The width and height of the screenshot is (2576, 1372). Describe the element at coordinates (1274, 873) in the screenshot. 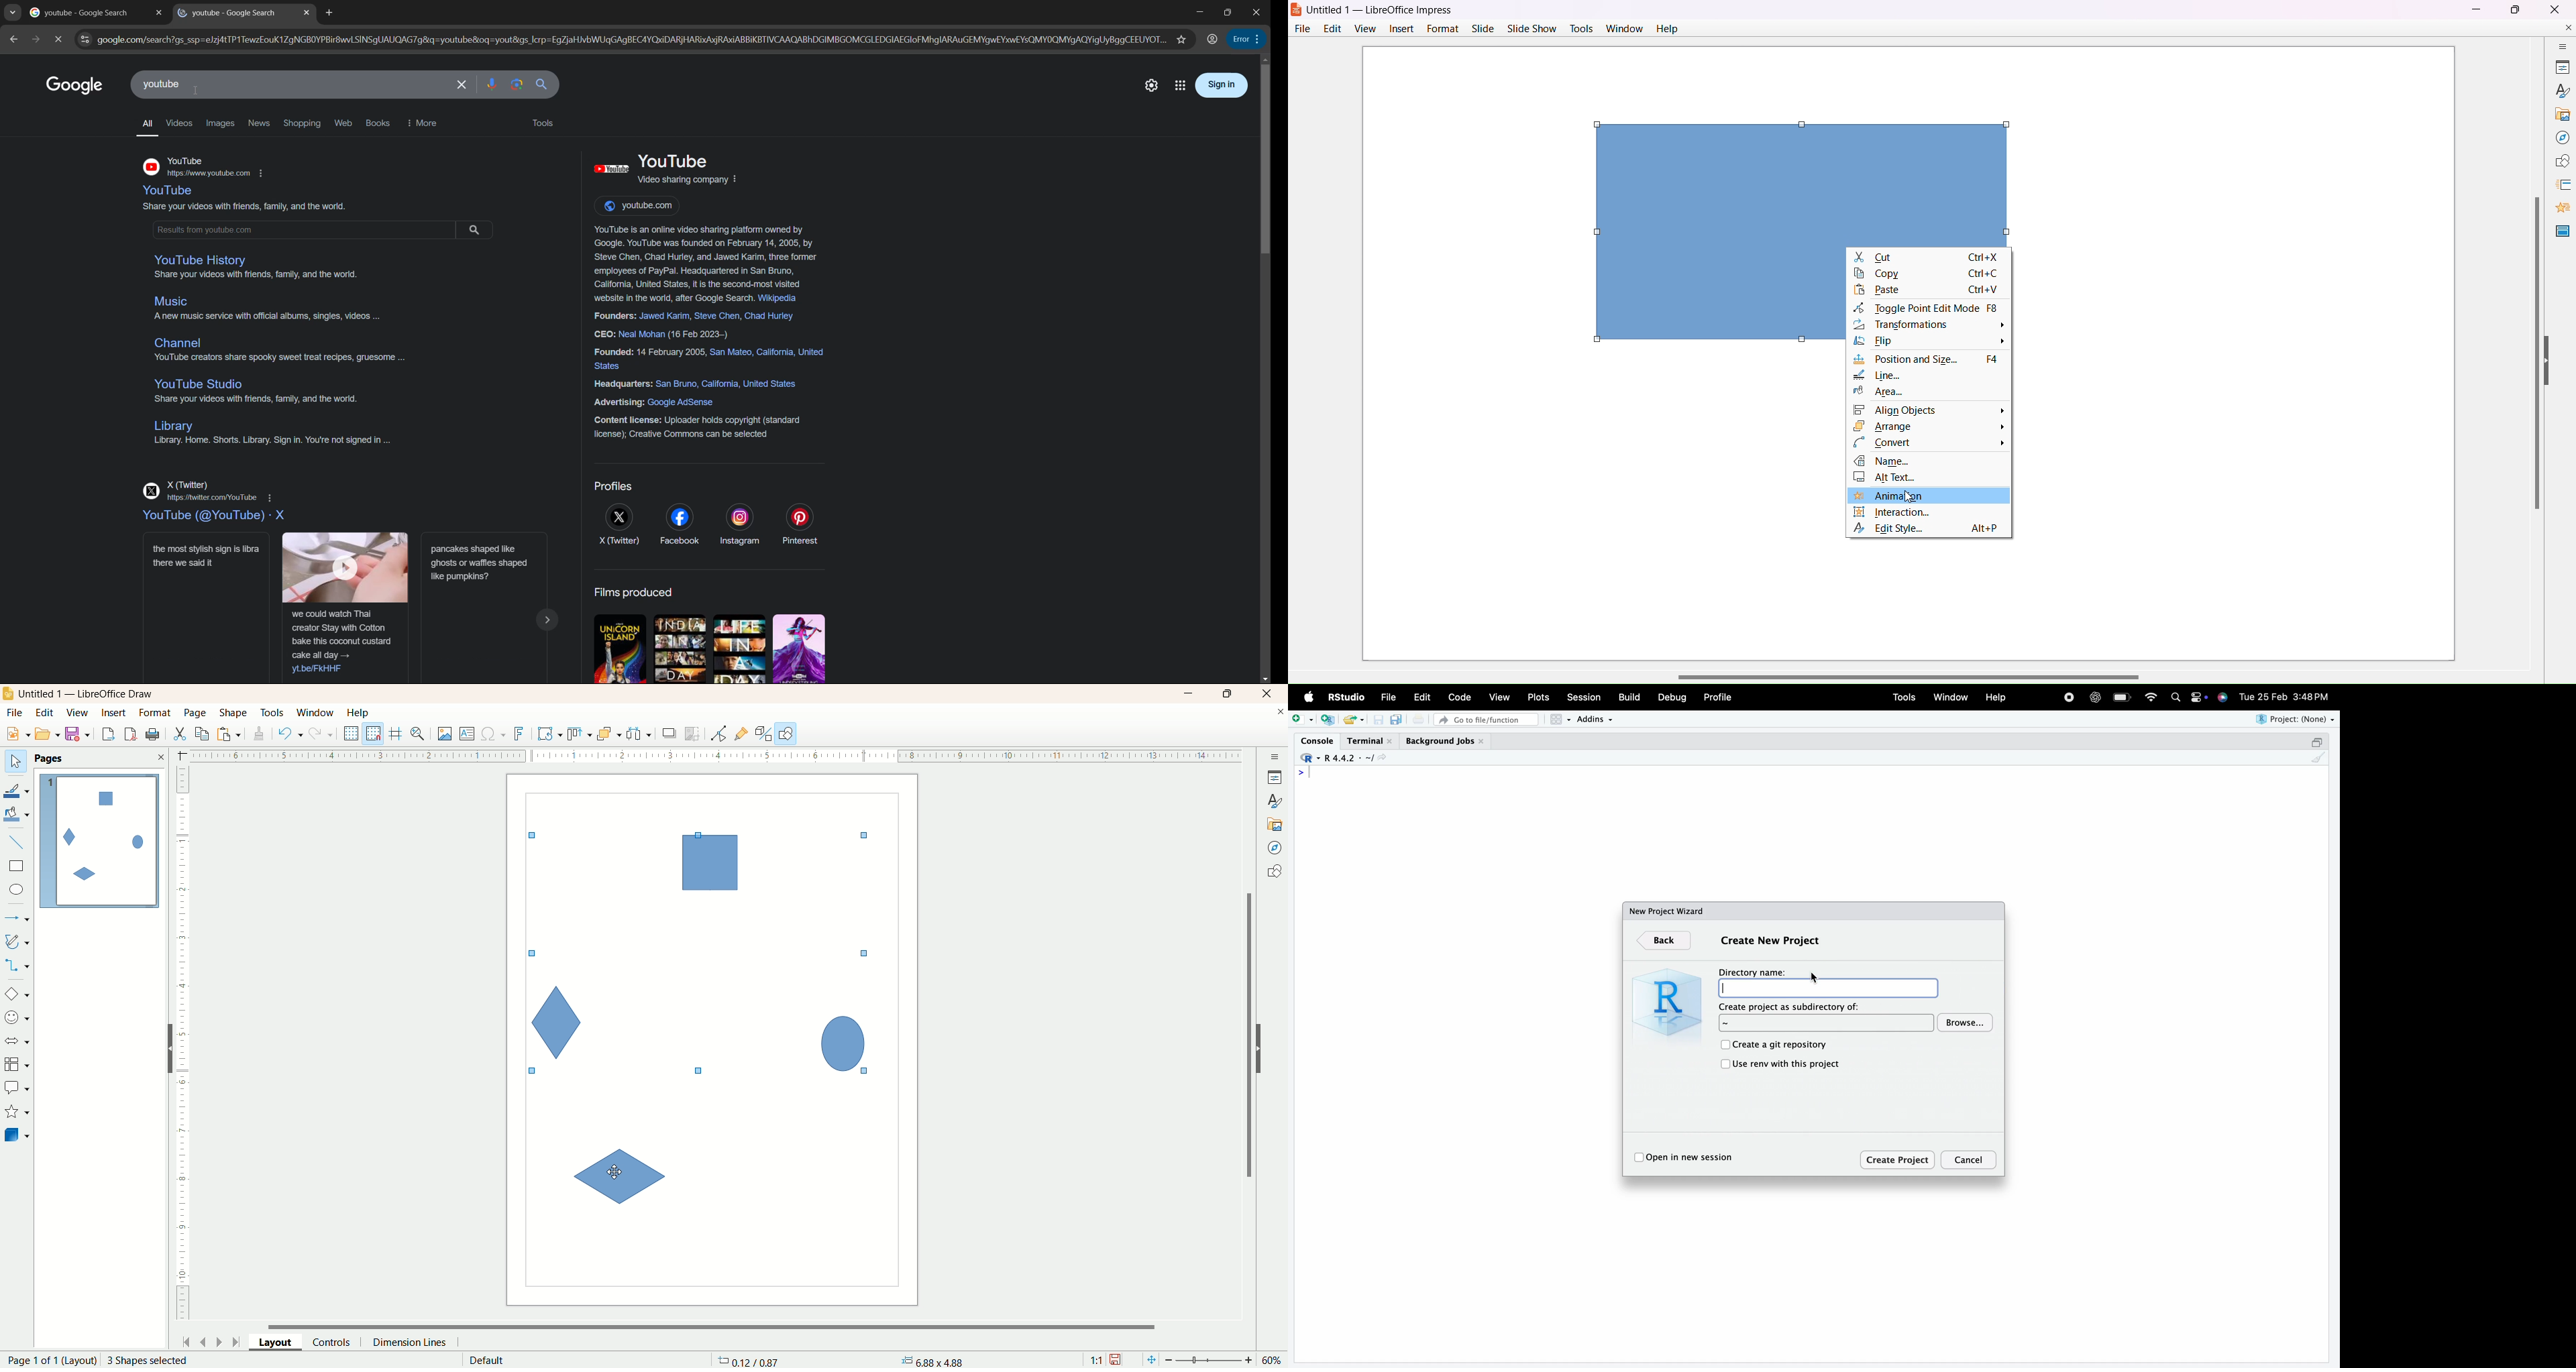

I see `shapes` at that location.